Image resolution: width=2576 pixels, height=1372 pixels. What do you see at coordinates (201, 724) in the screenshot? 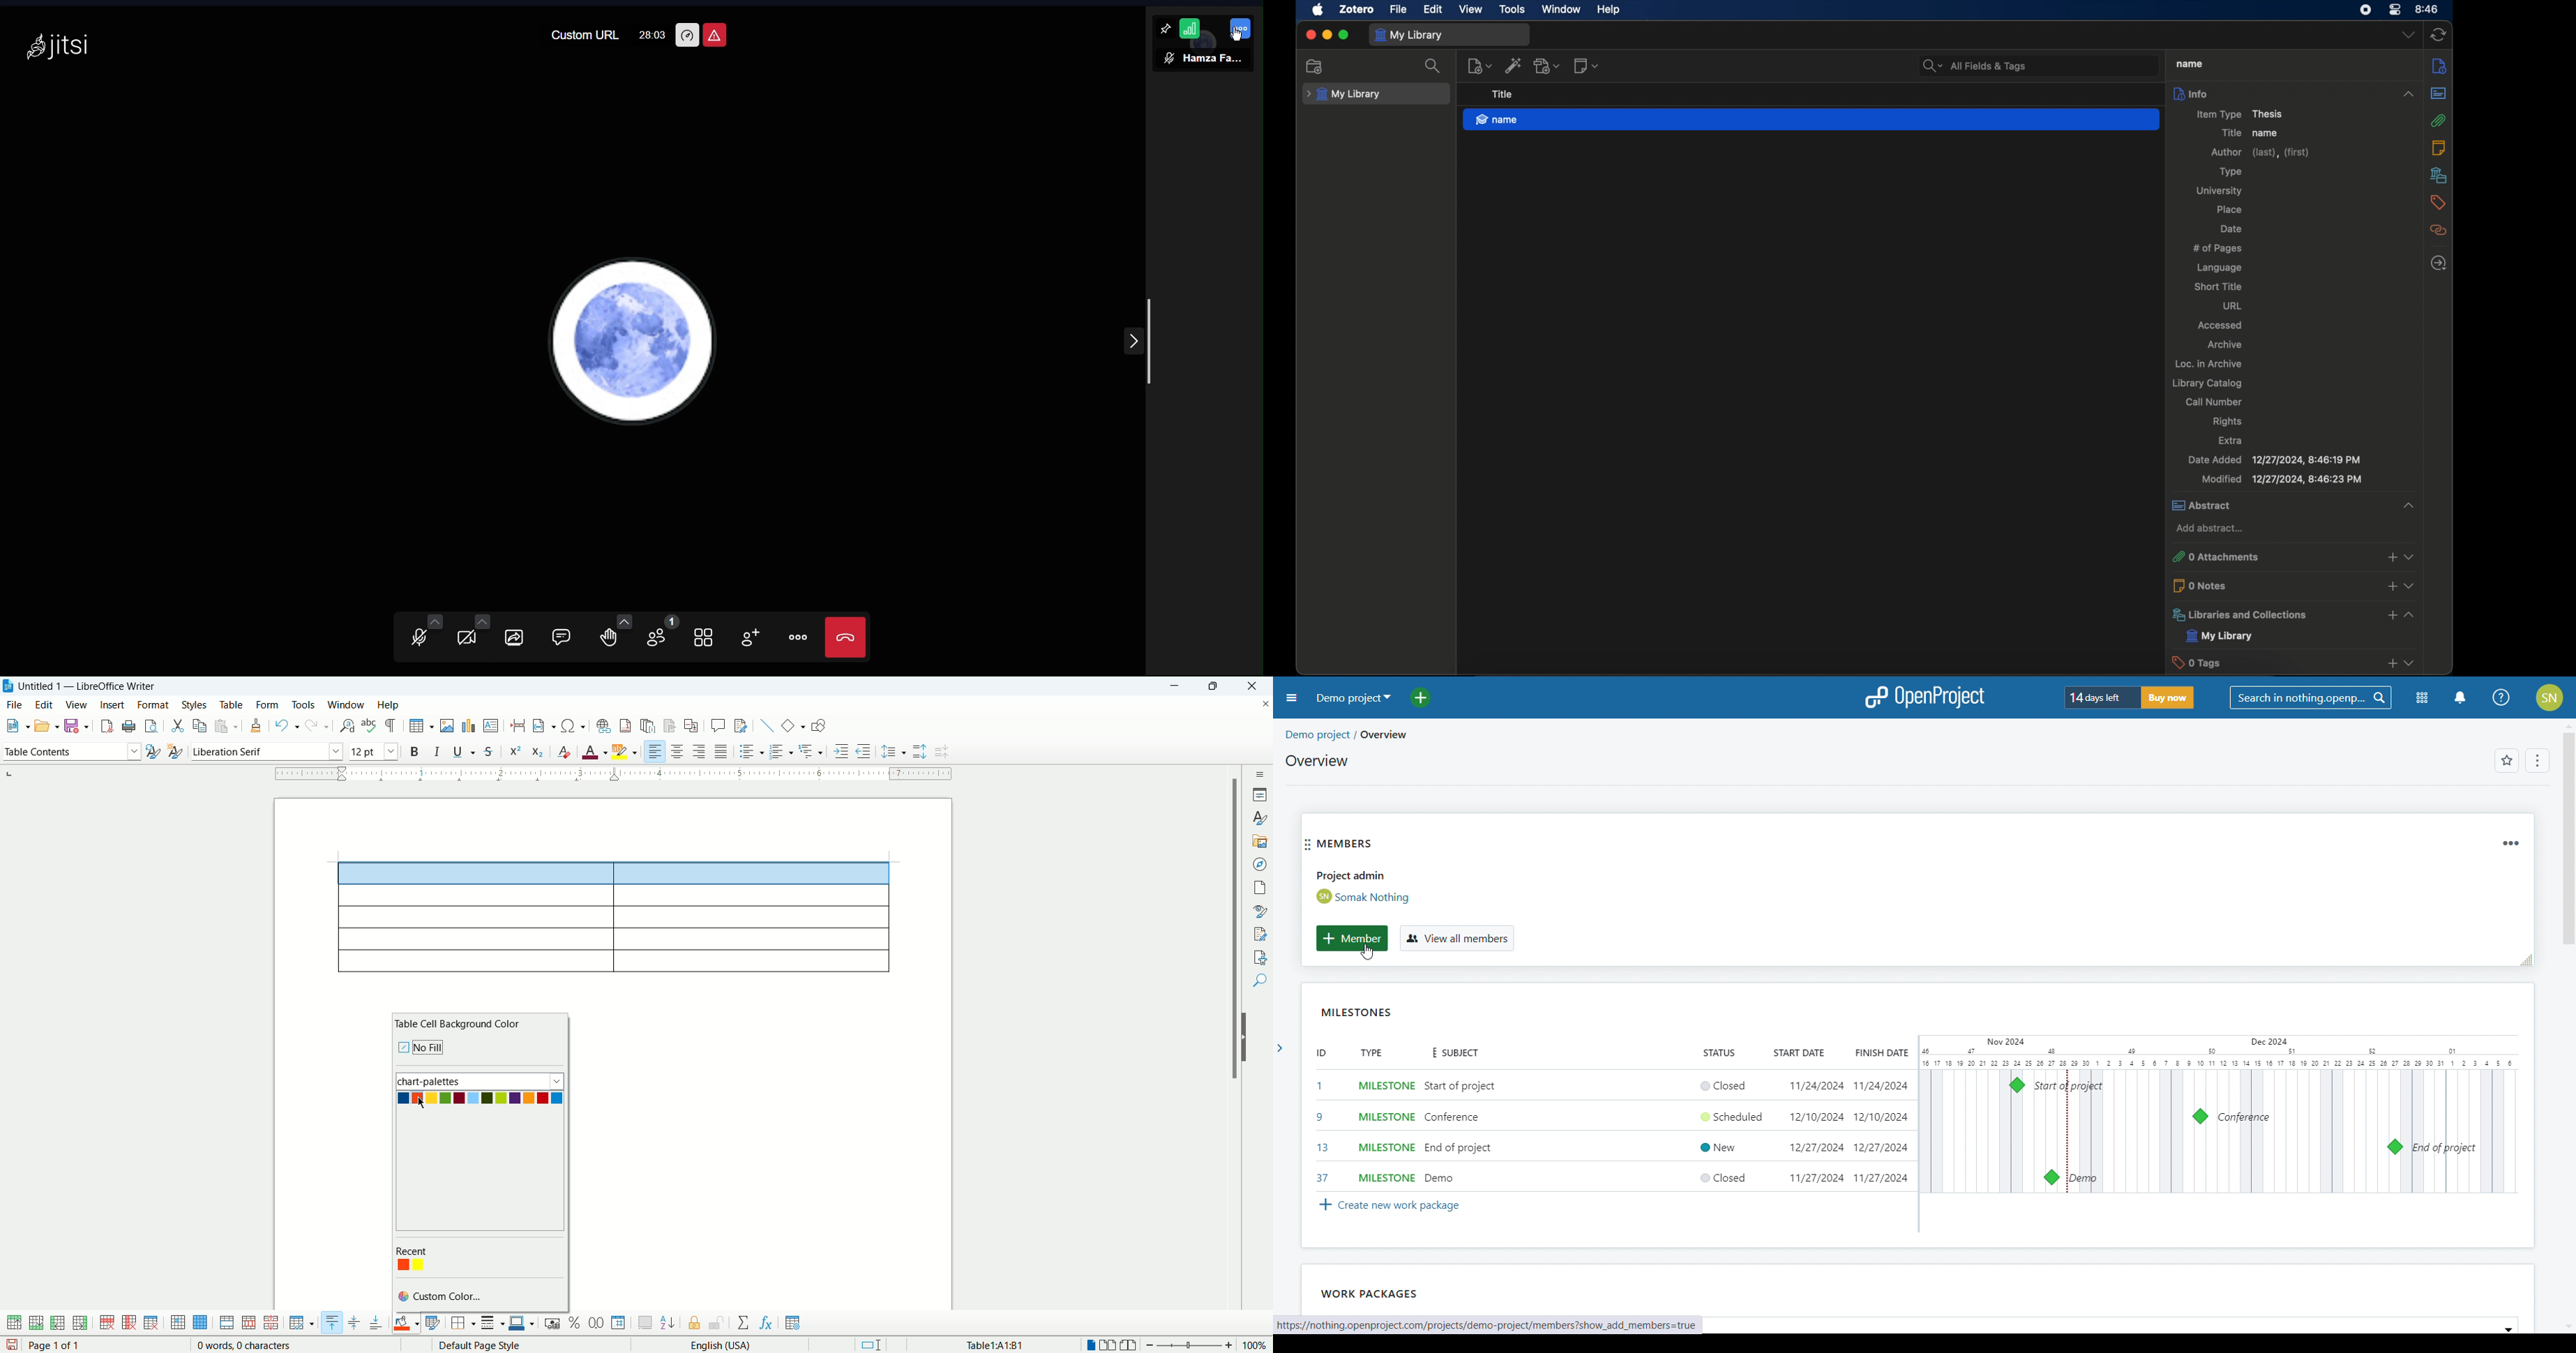
I see `copy` at bounding box center [201, 724].